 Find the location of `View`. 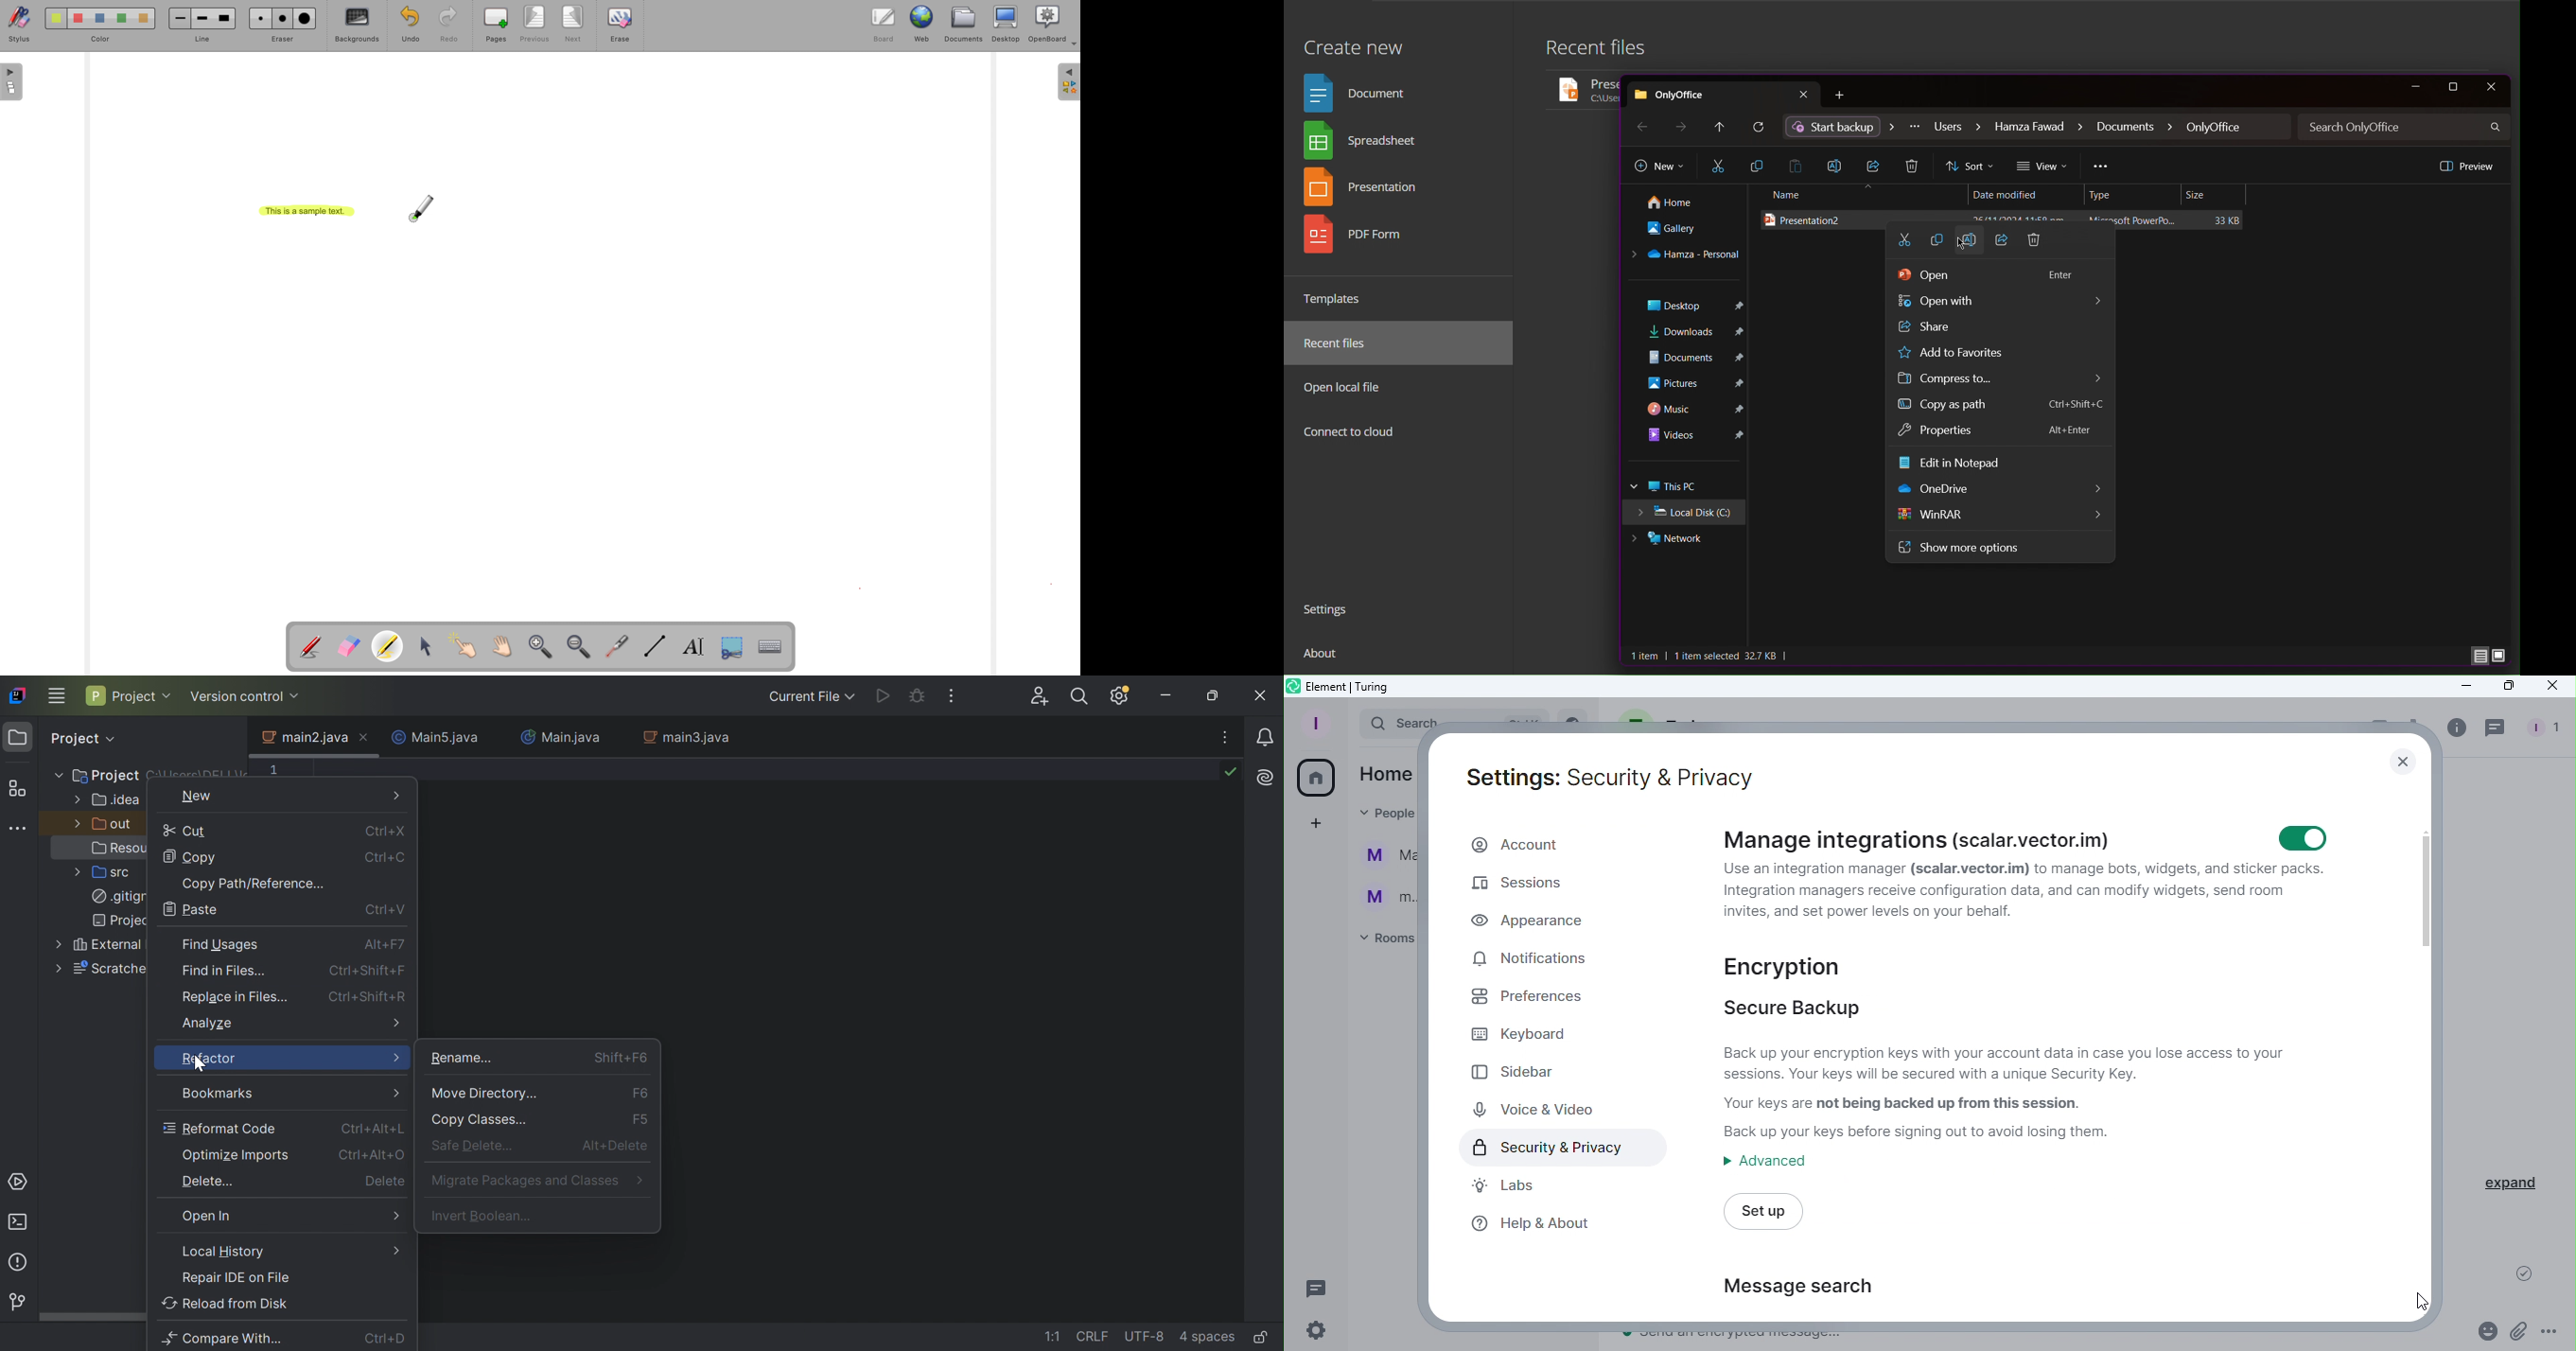

View is located at coordinates (2044, 167).